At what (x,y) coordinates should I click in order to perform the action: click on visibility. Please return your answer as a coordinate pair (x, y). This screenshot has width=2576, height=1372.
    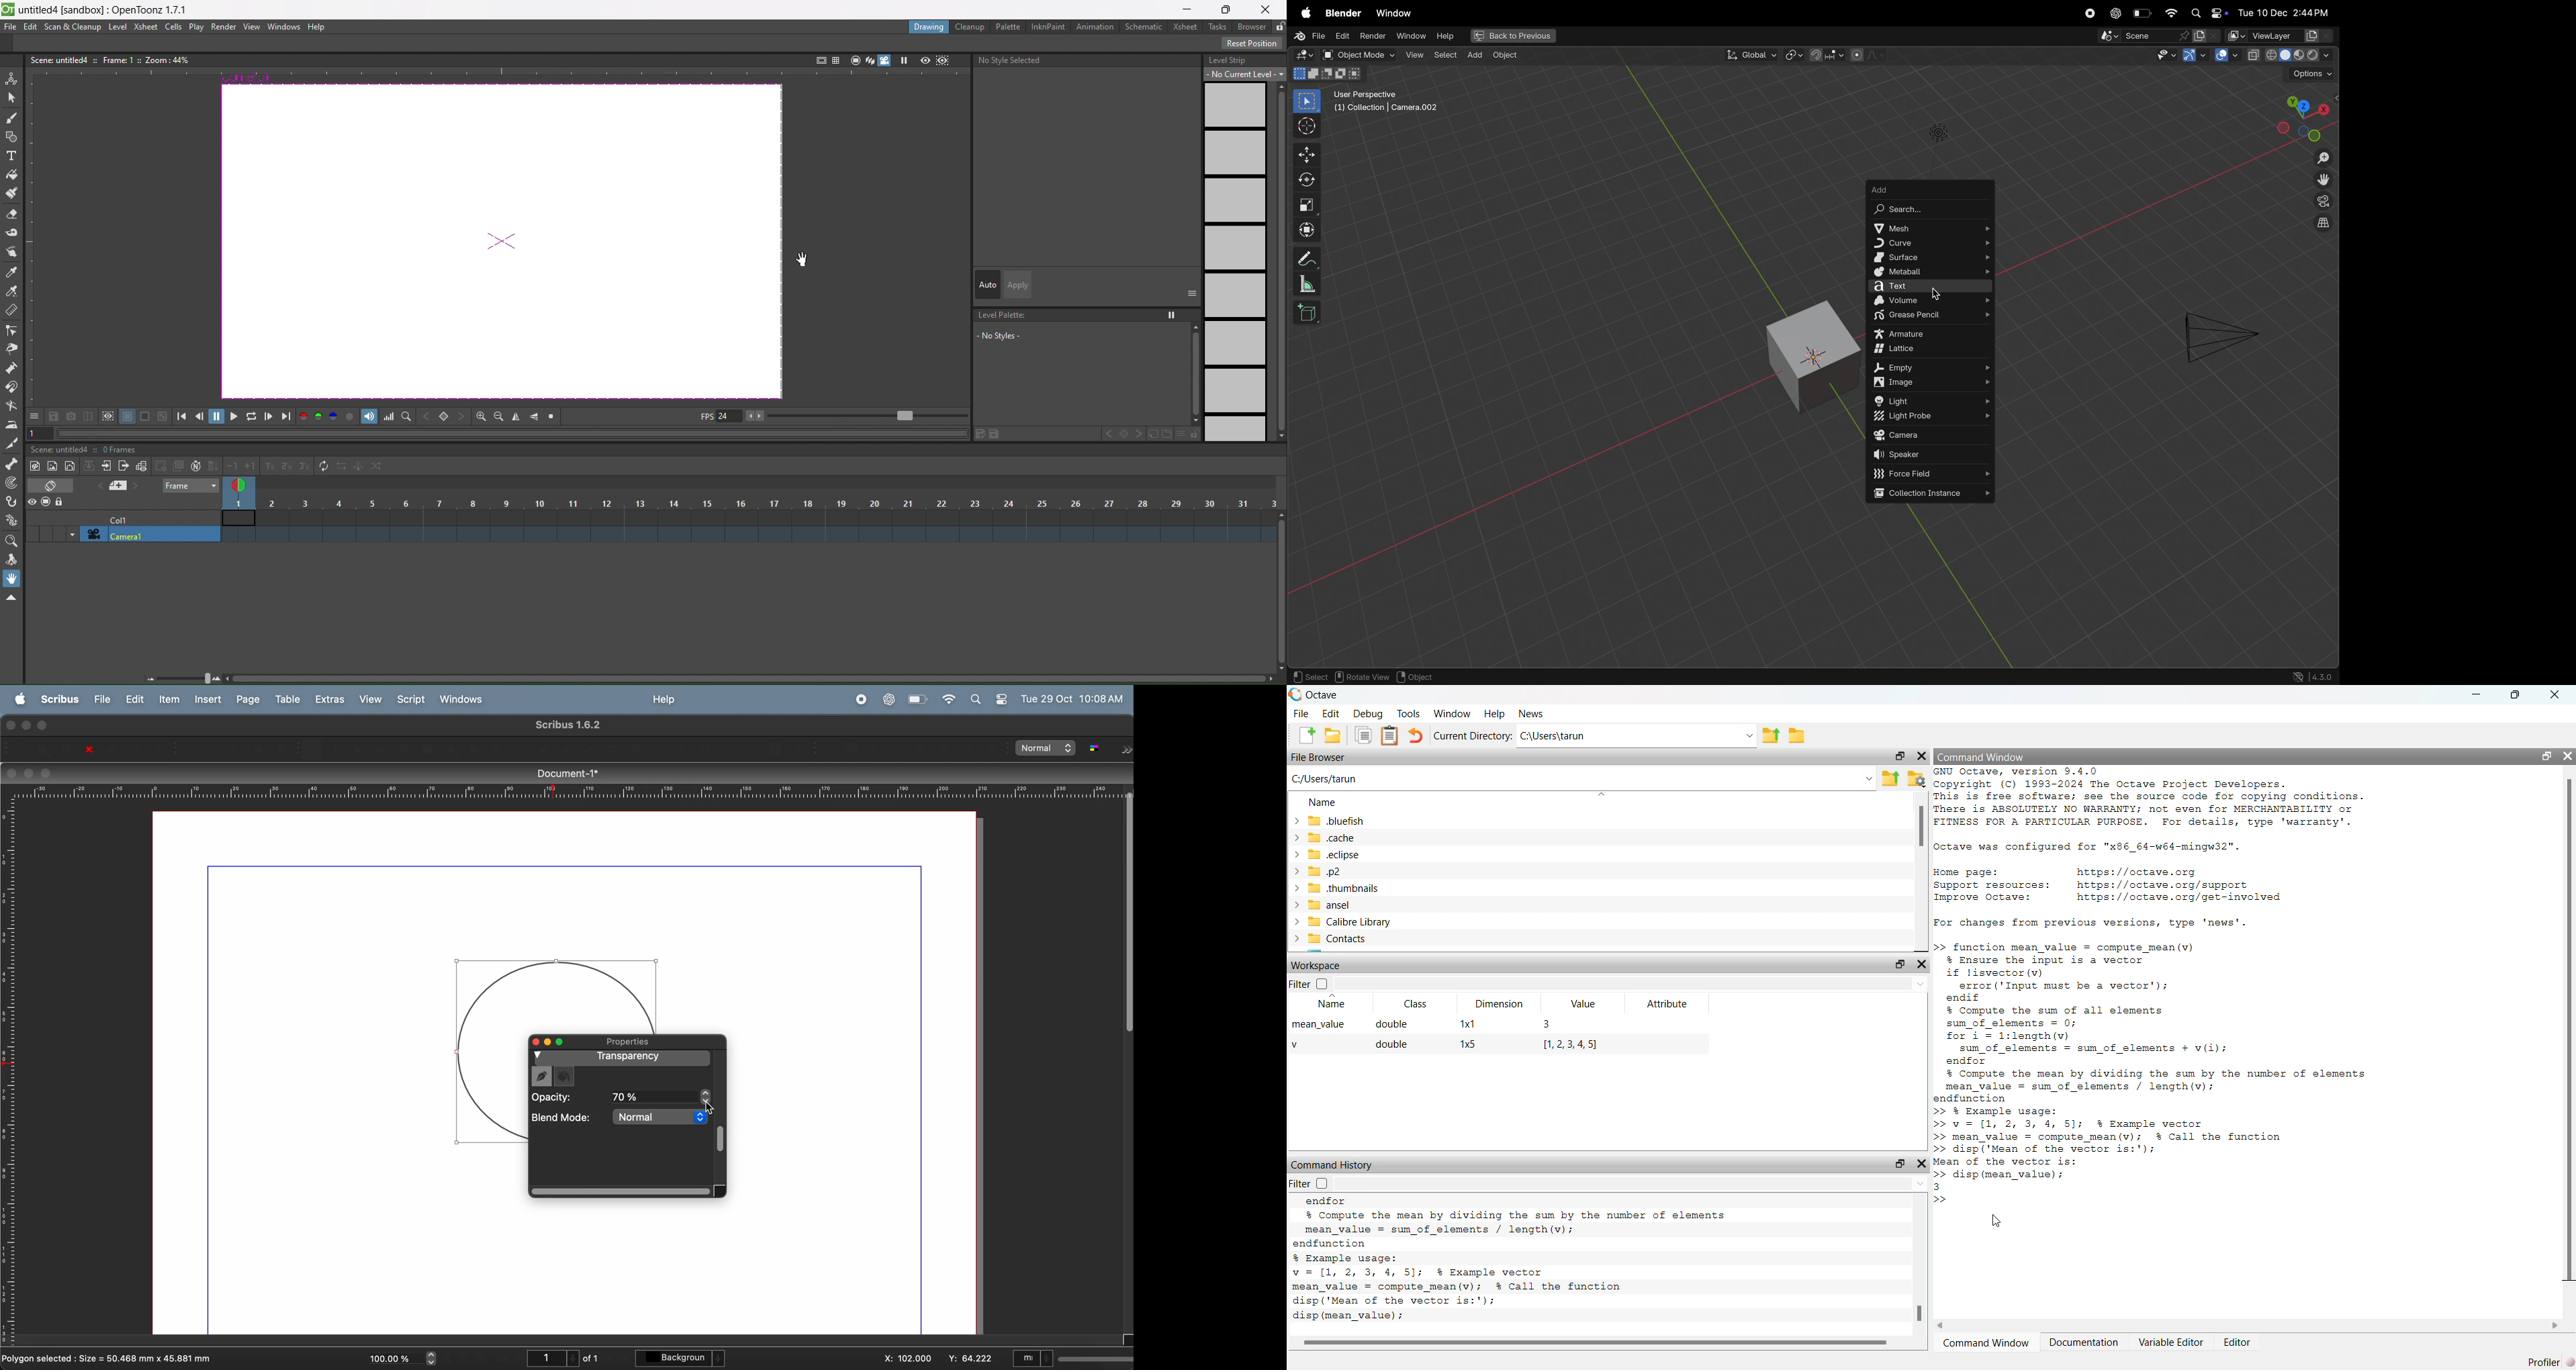
    Looking at the image, I should click on (2166, 57).